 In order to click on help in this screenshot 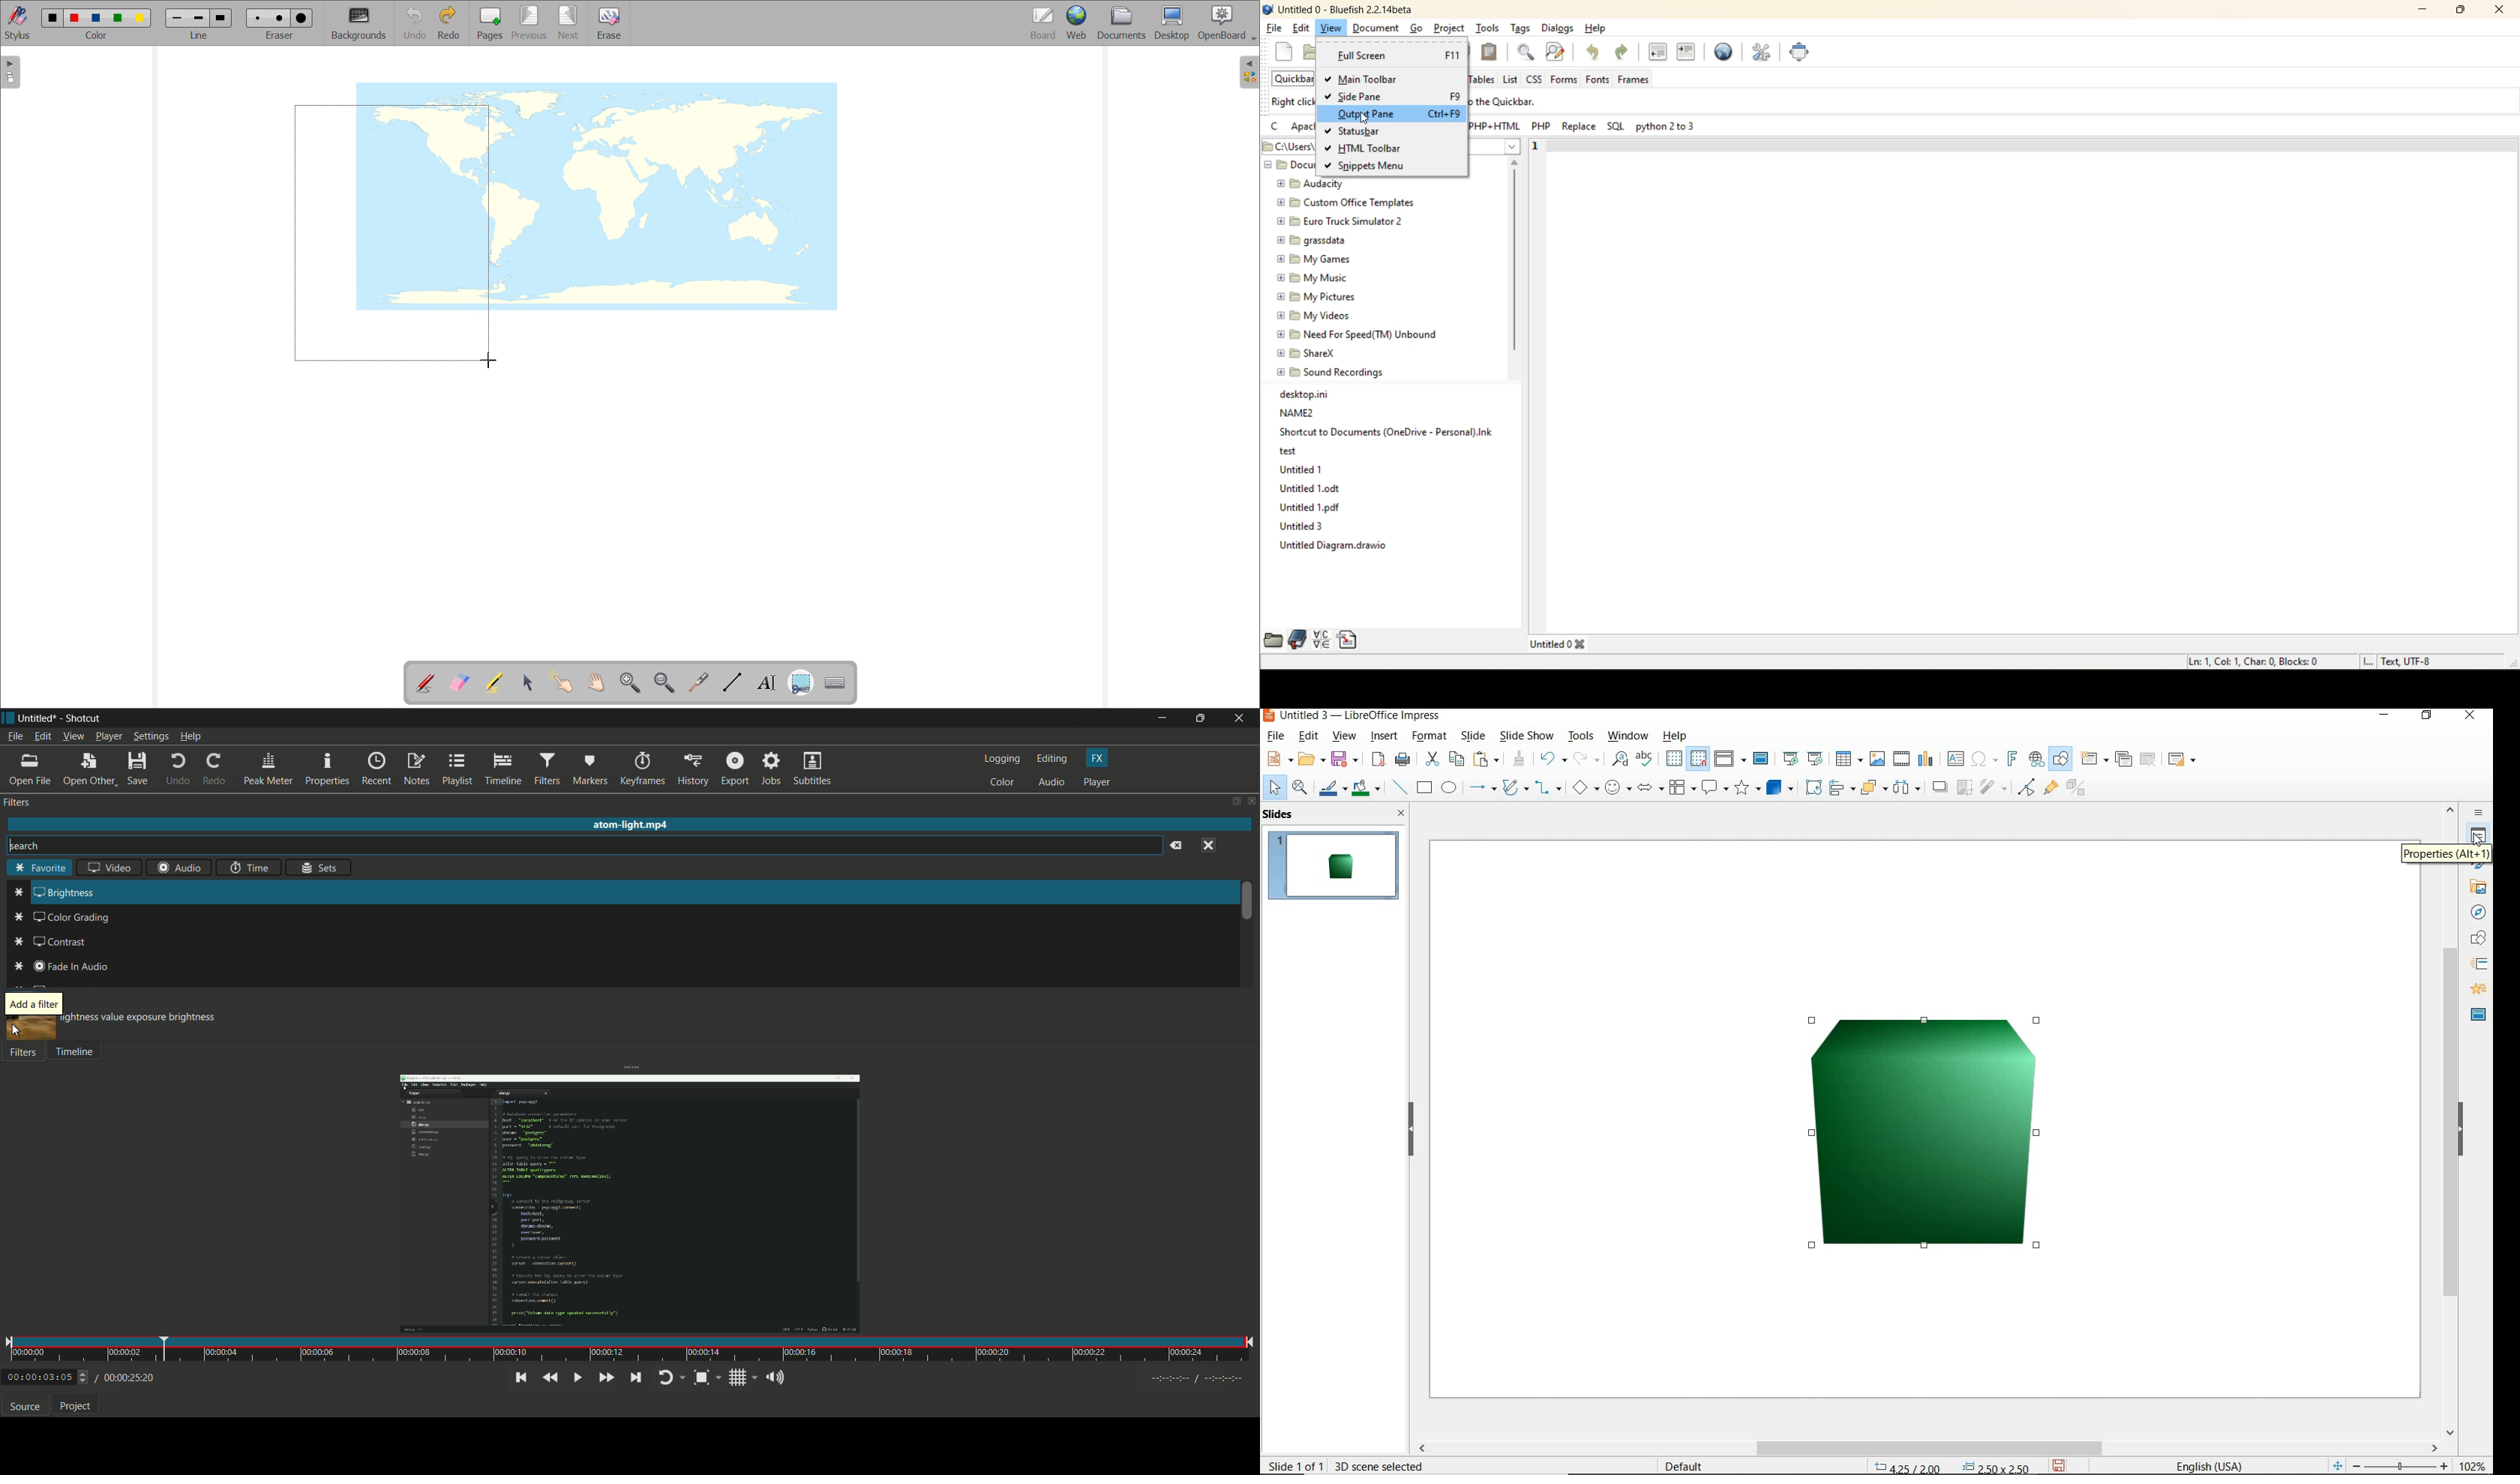, I will do `click(1595, 28)`.